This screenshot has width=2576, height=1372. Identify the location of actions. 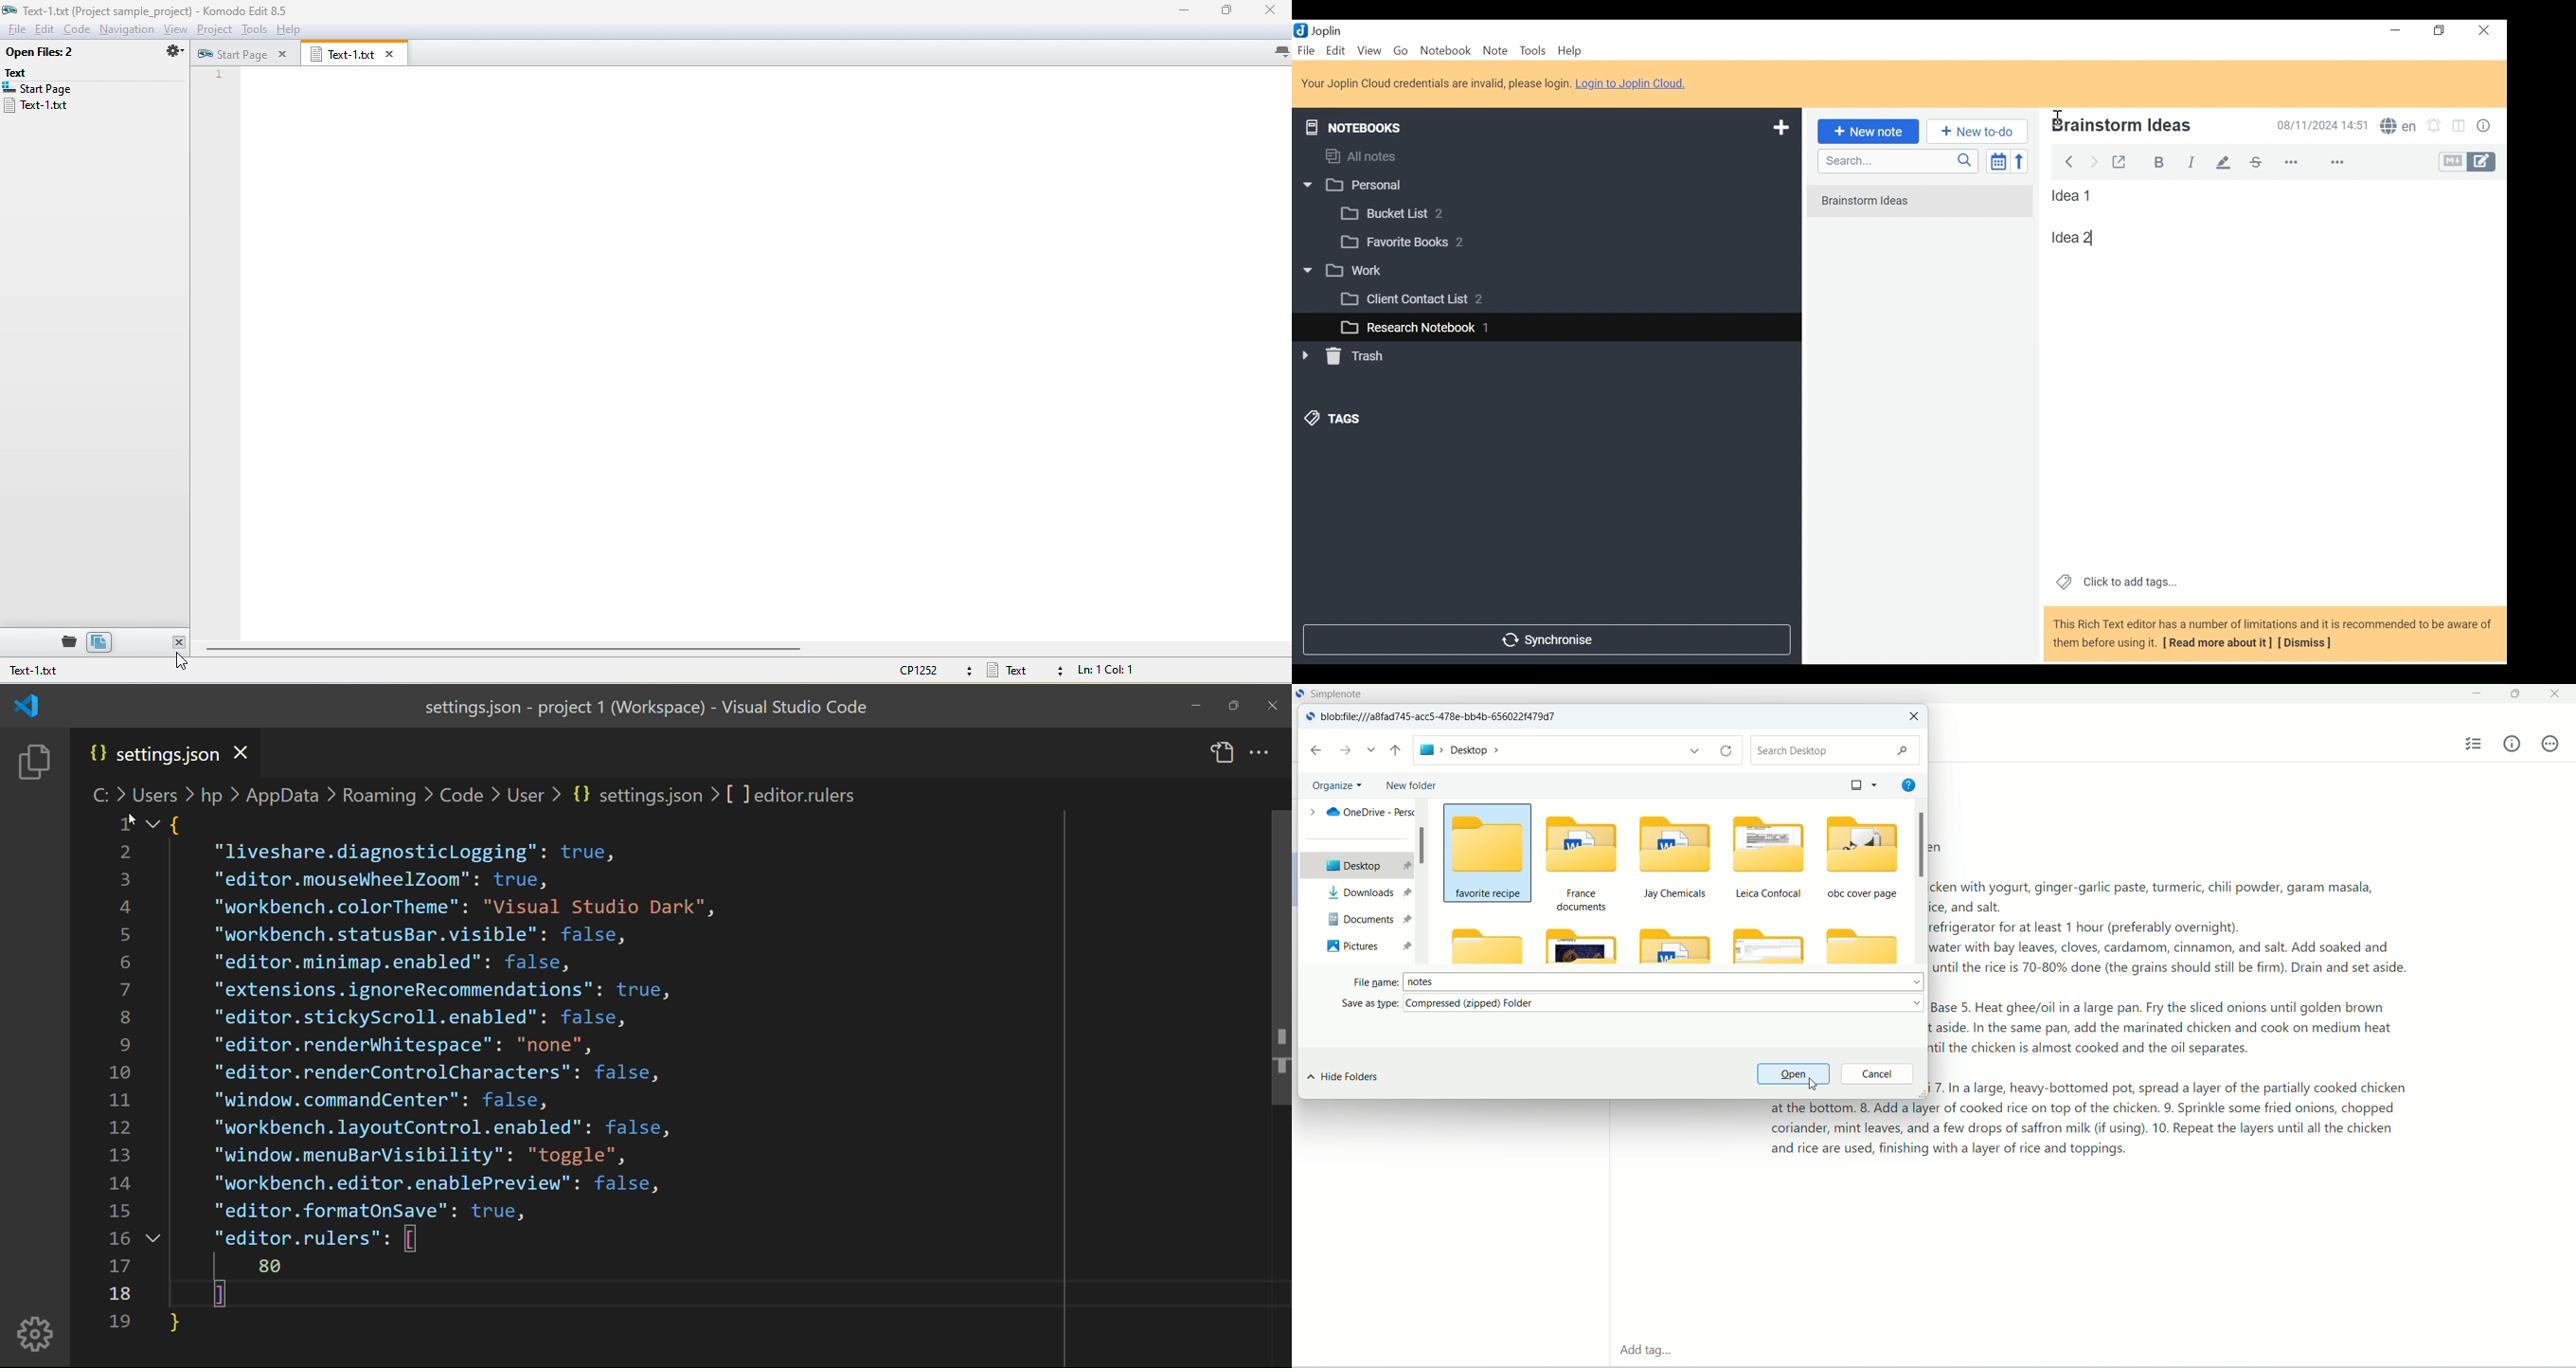
(2550, 744).